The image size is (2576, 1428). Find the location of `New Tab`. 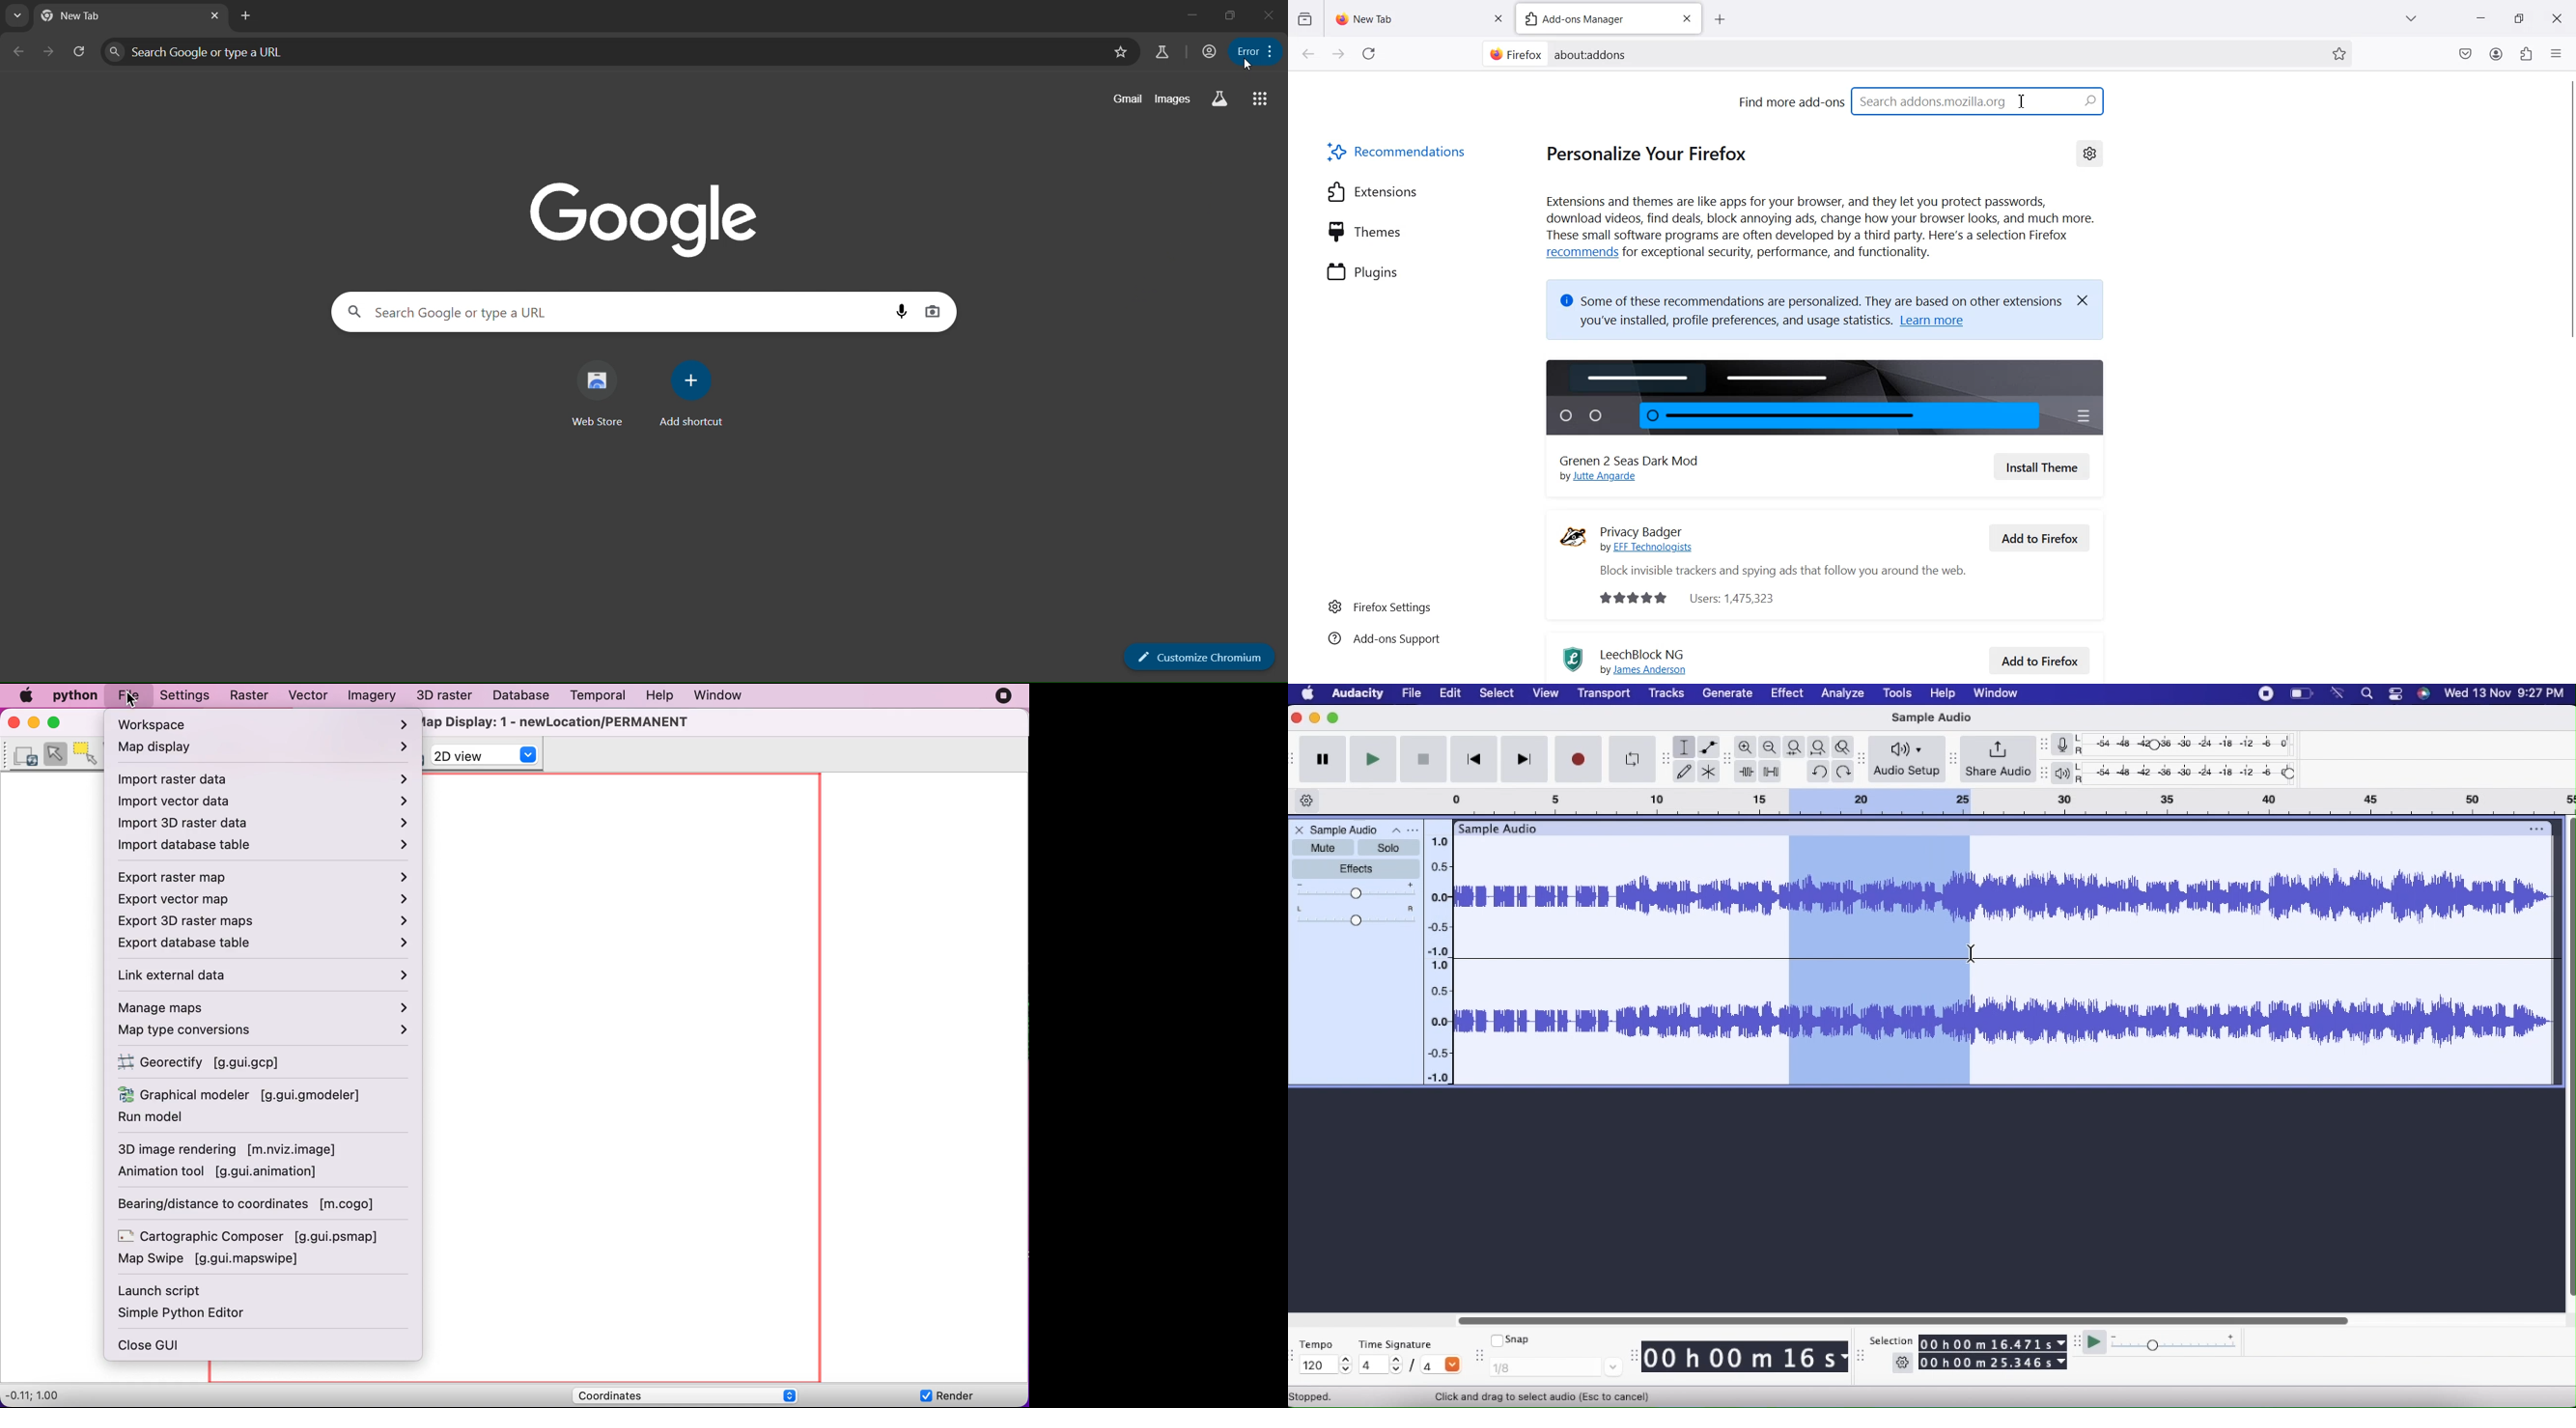

New Tab is located at coordinates (1407, 15).